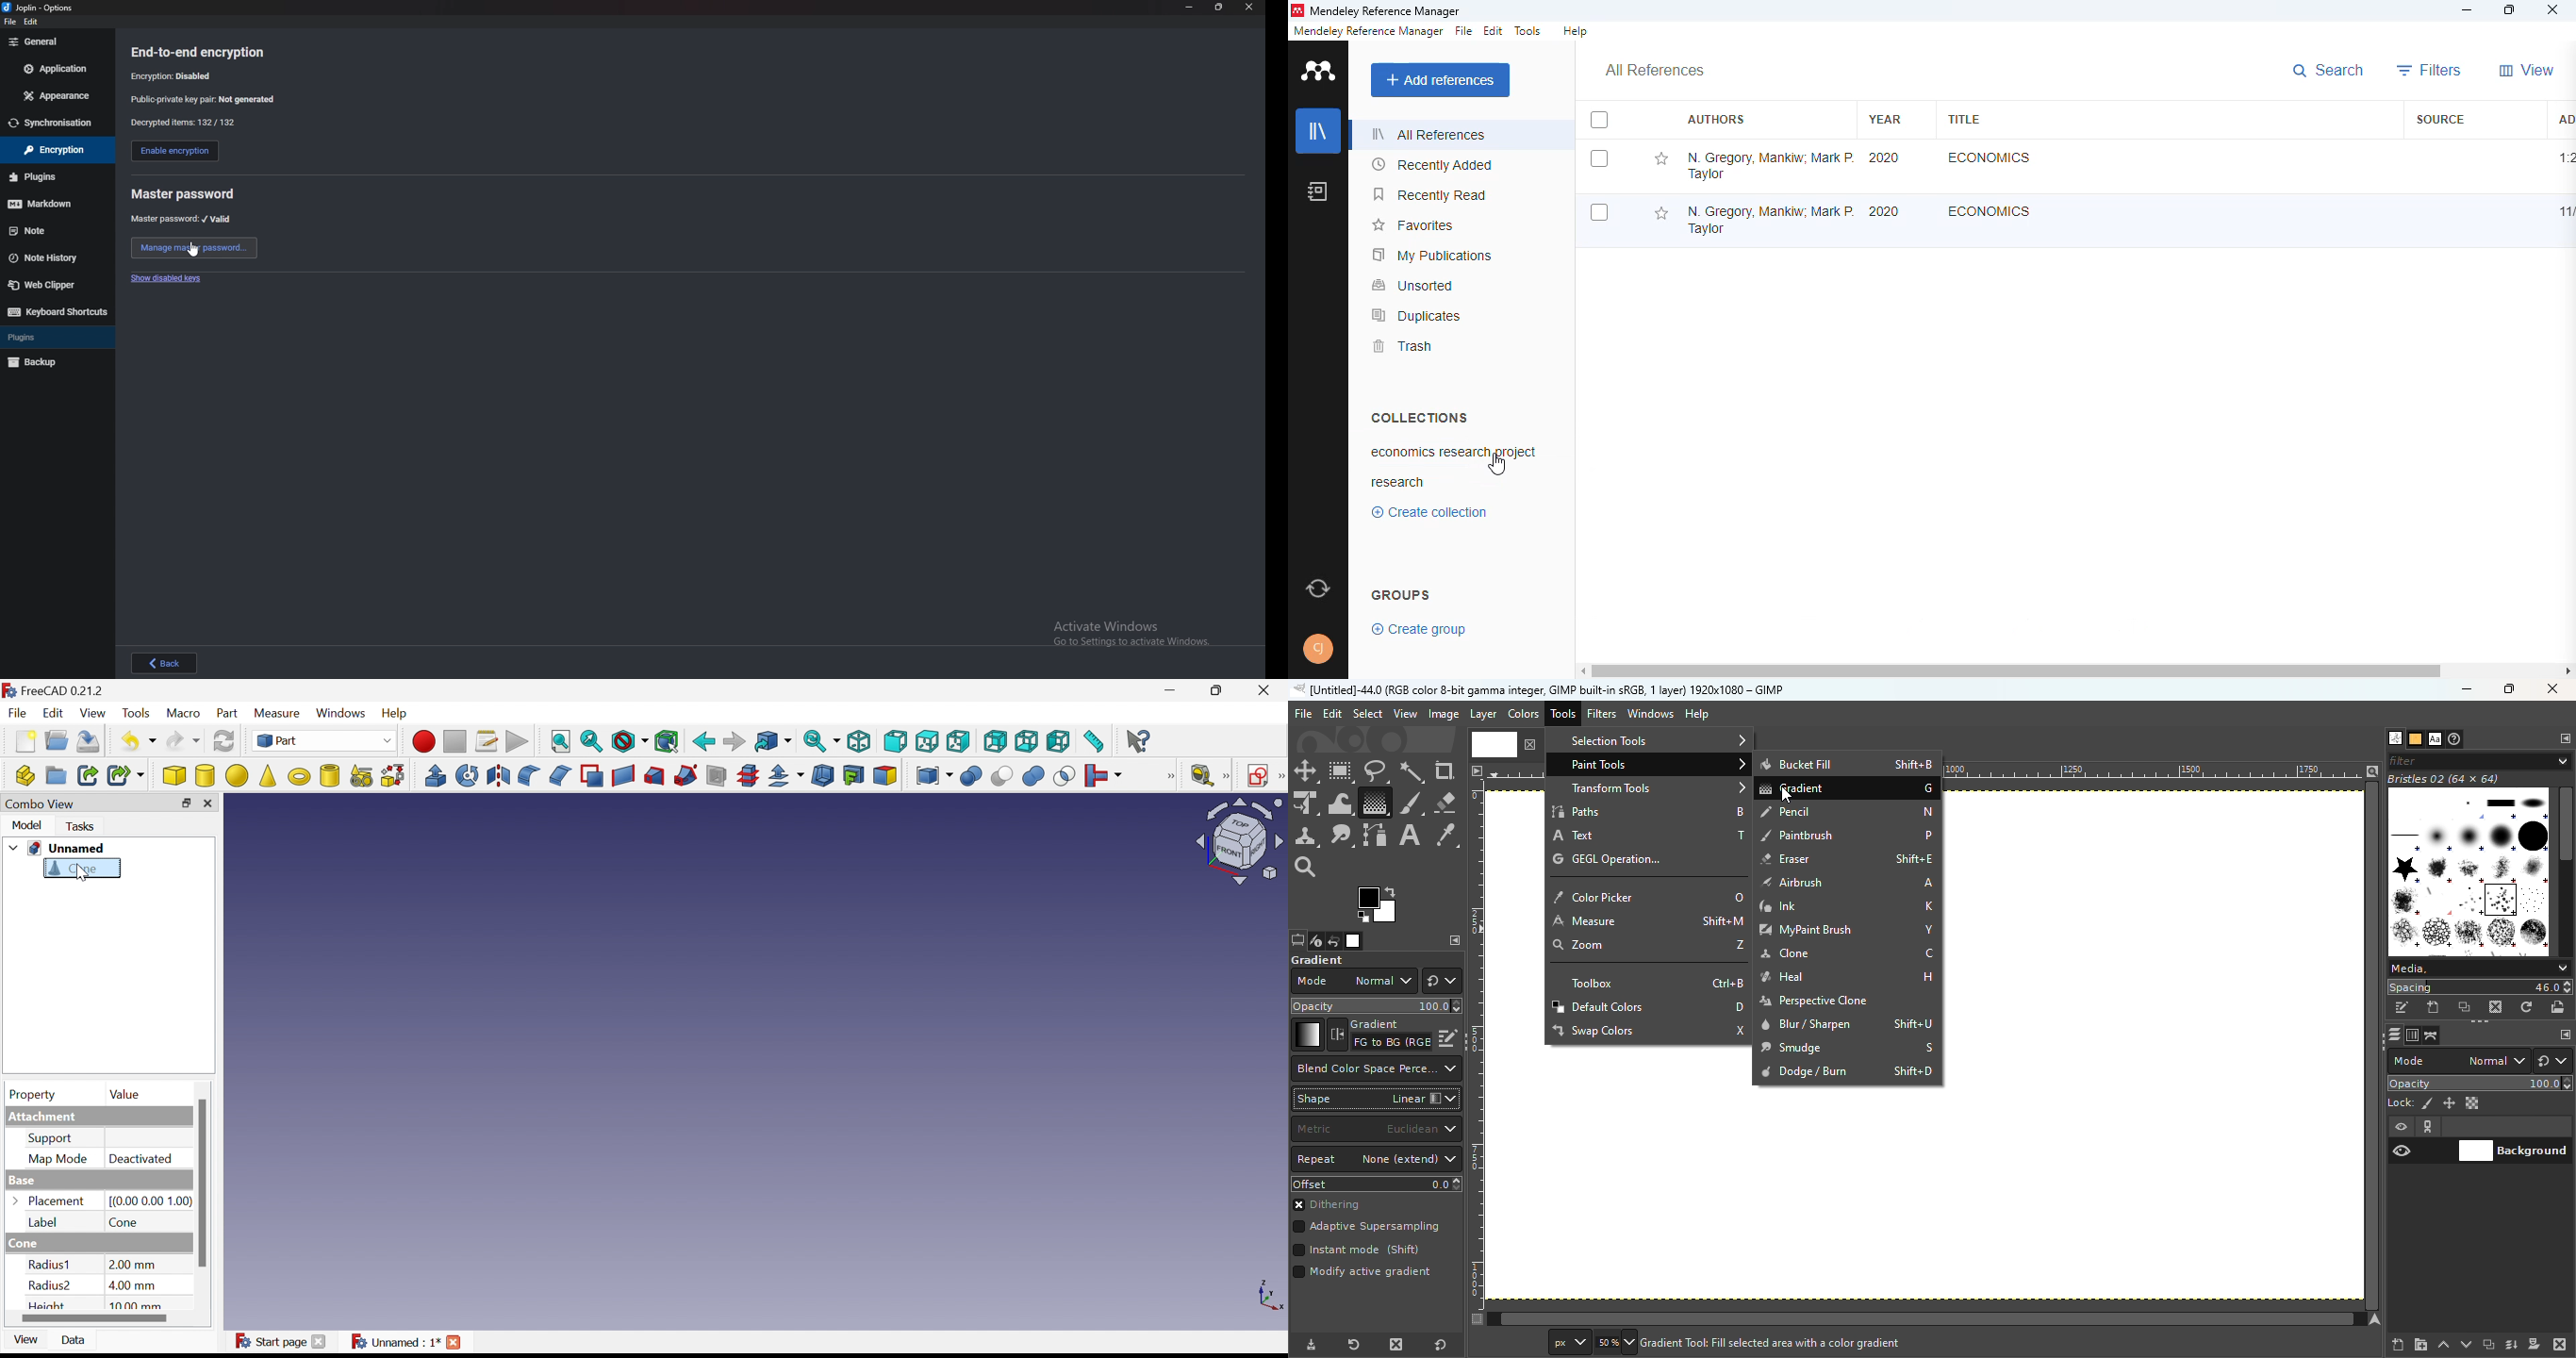  I want to click on add references, so click(1441, 80).